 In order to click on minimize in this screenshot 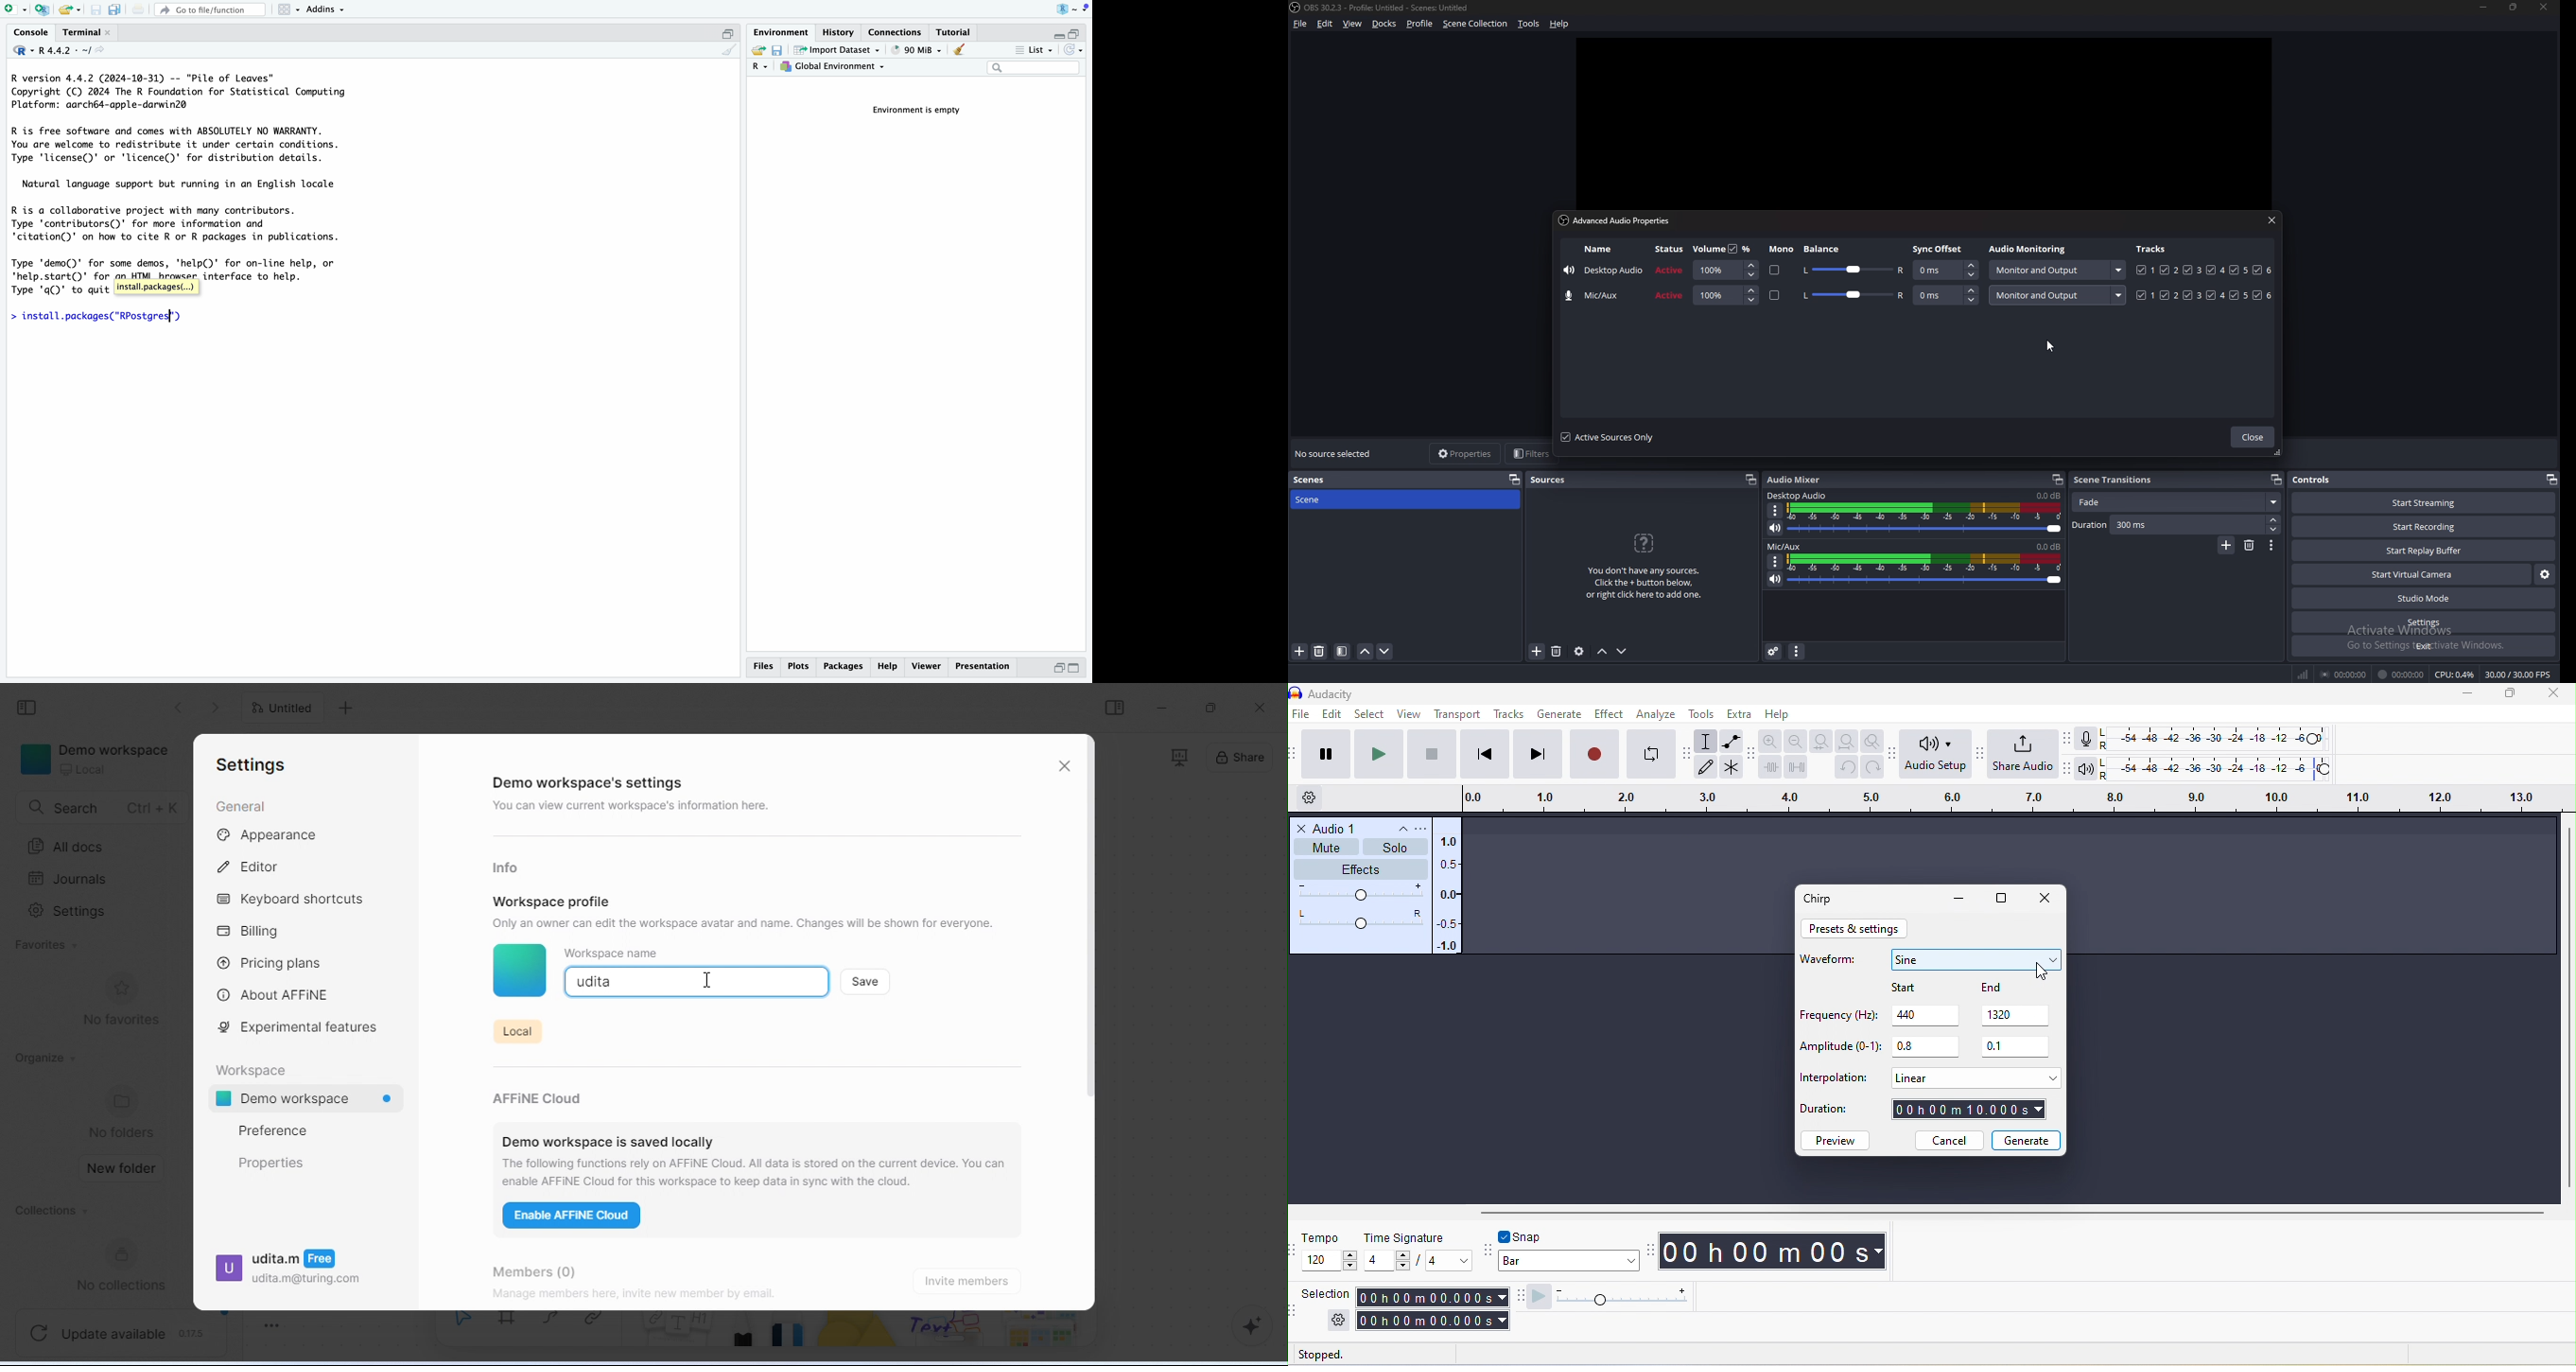, I will do `click(1055, 670)`.